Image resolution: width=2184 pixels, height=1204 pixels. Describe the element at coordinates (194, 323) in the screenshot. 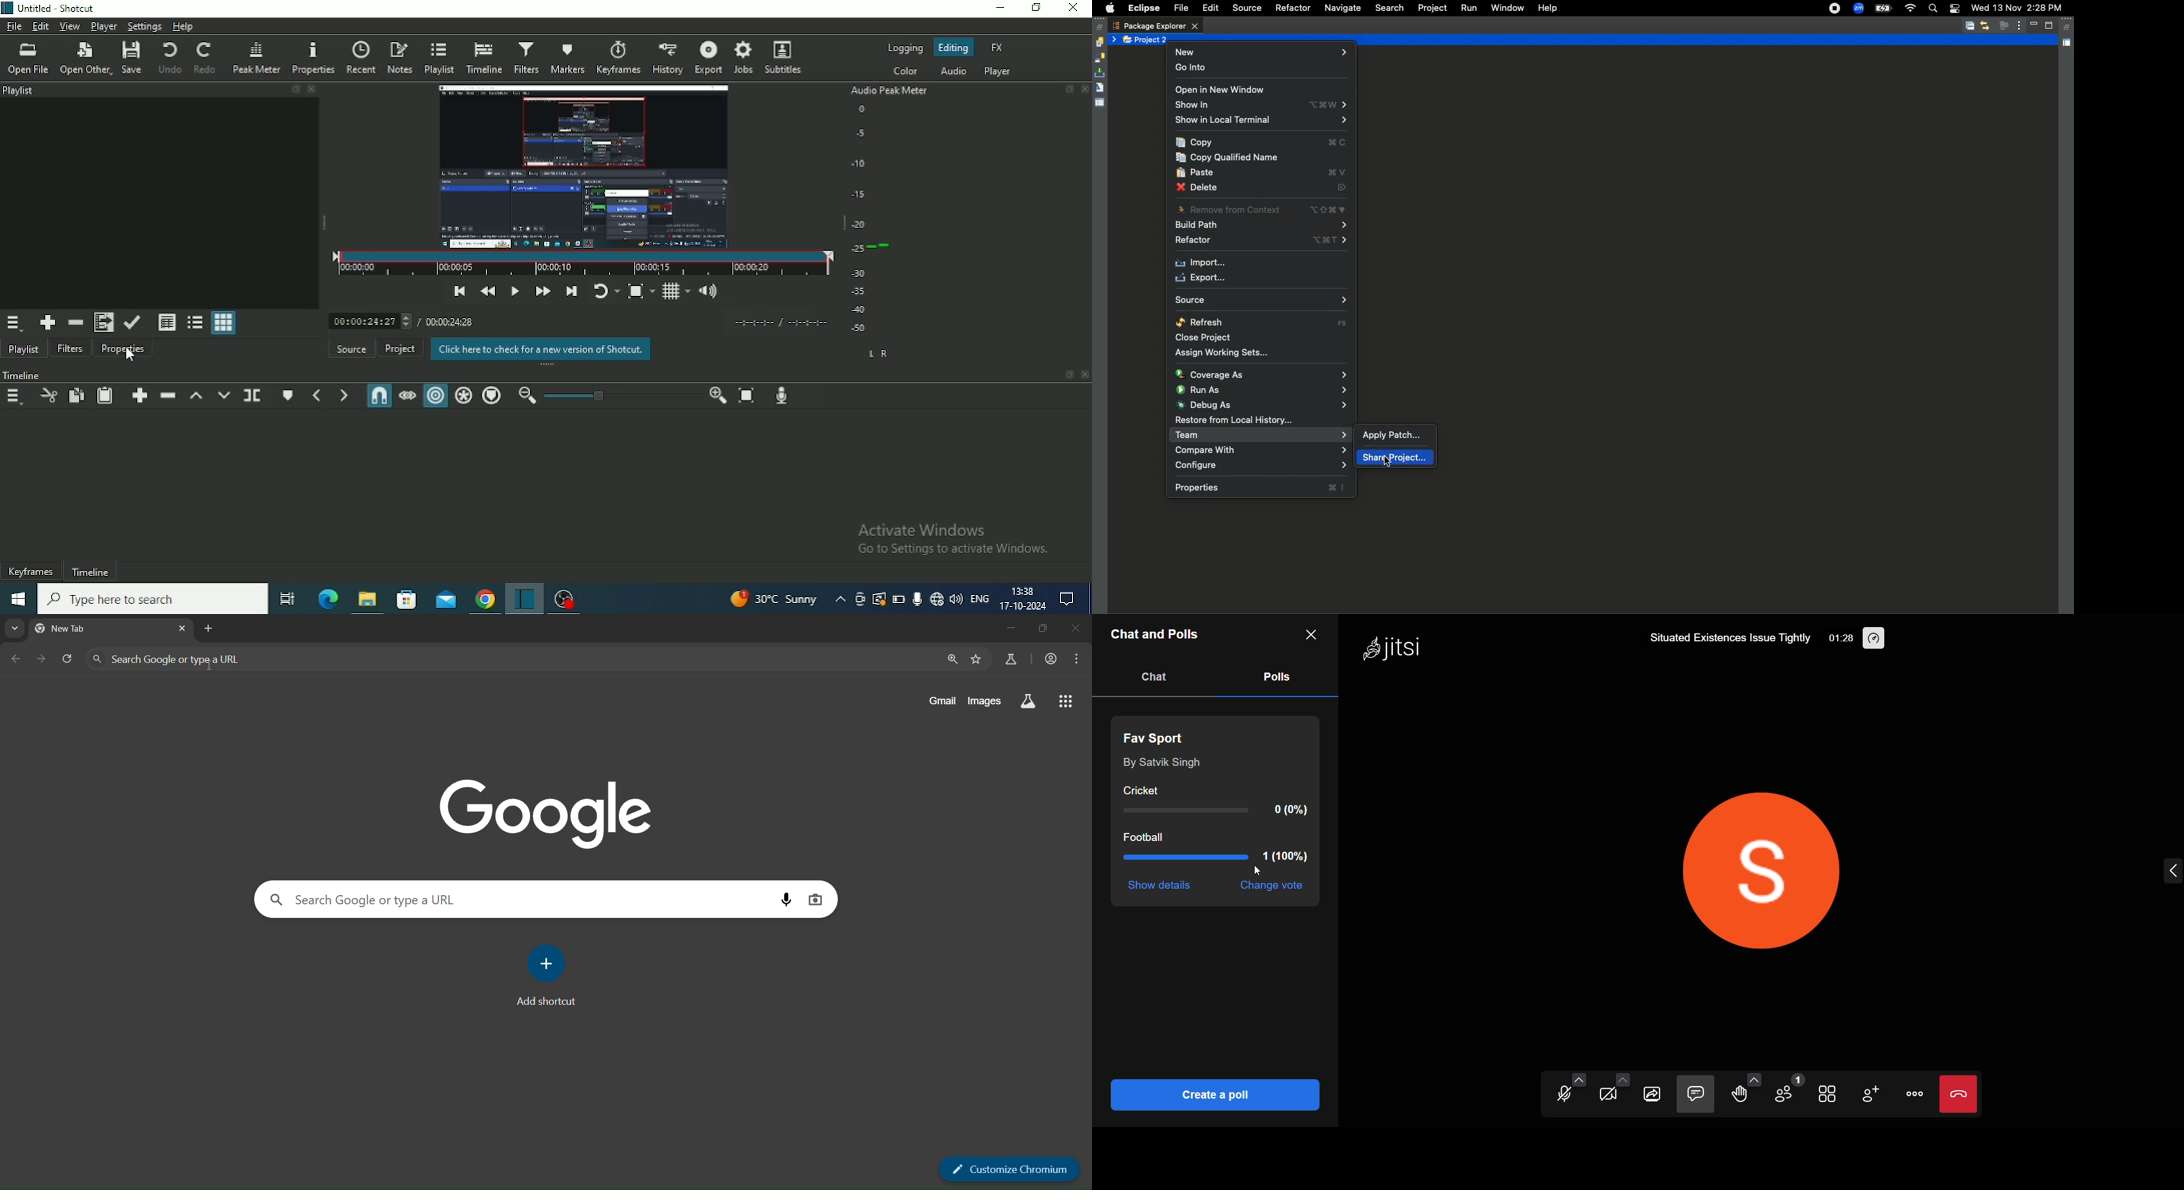

I see `View as tiles` at that location.